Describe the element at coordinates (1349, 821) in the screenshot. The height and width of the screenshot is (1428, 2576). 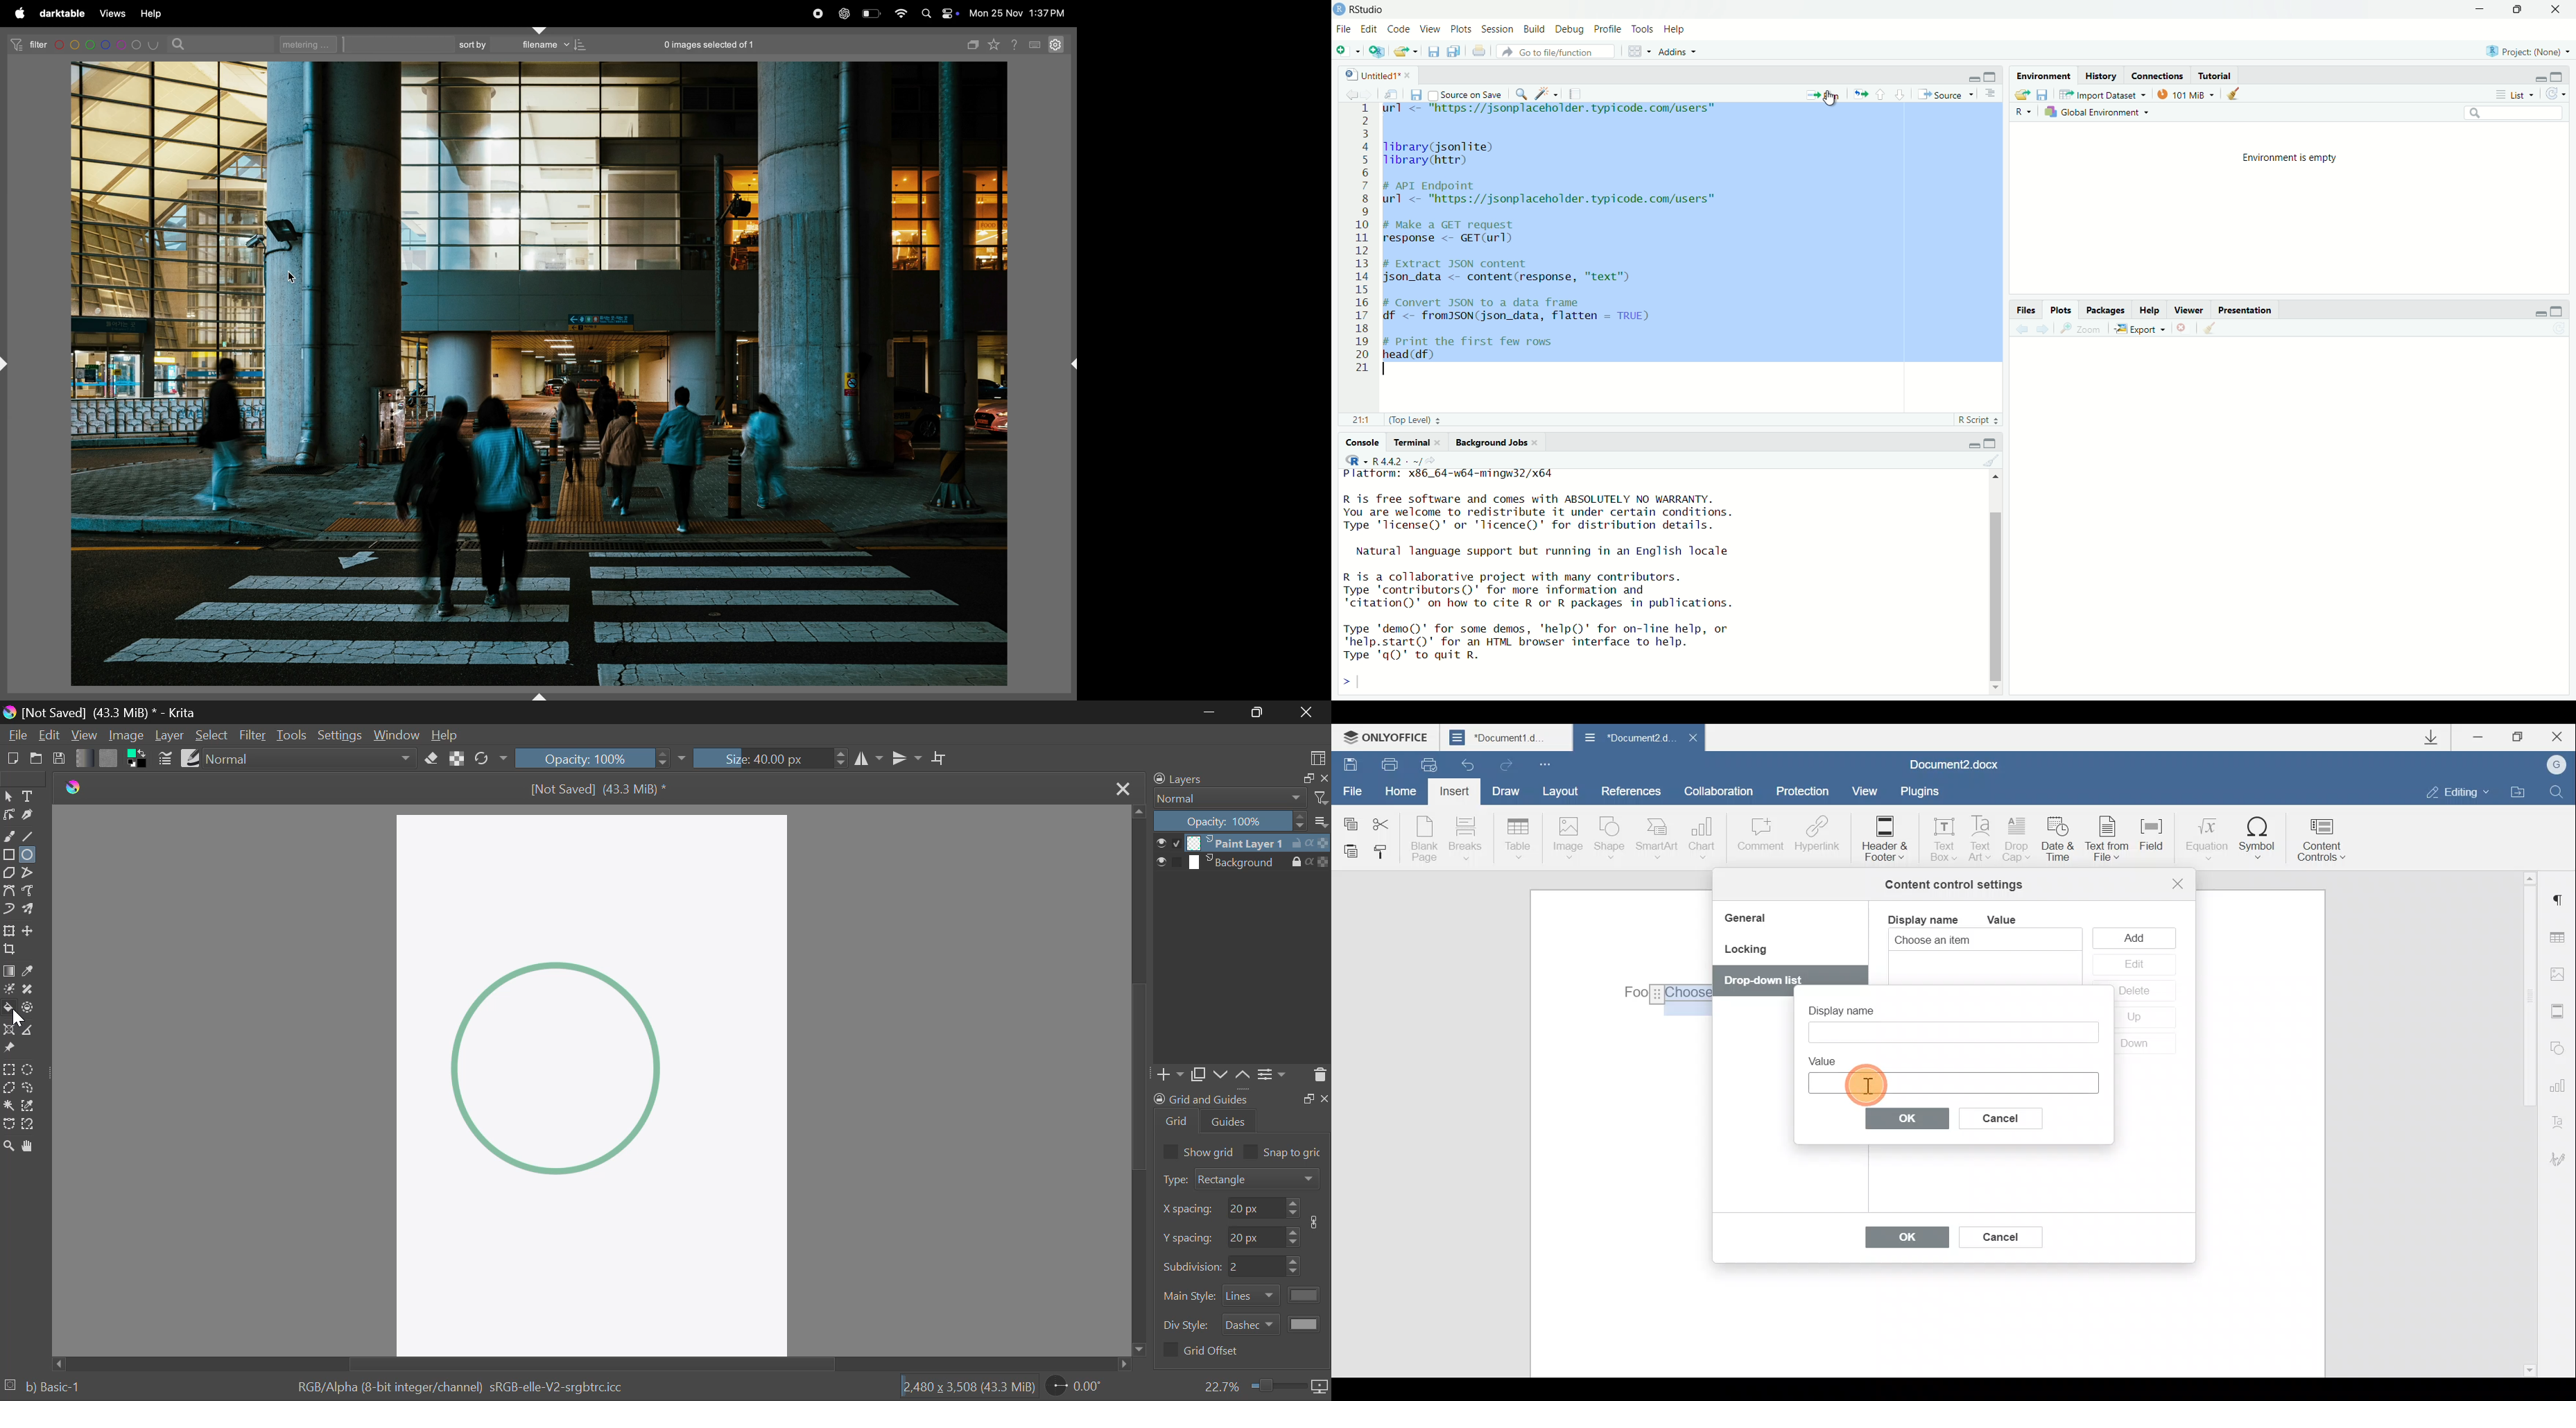
I see `Copy` at that location.